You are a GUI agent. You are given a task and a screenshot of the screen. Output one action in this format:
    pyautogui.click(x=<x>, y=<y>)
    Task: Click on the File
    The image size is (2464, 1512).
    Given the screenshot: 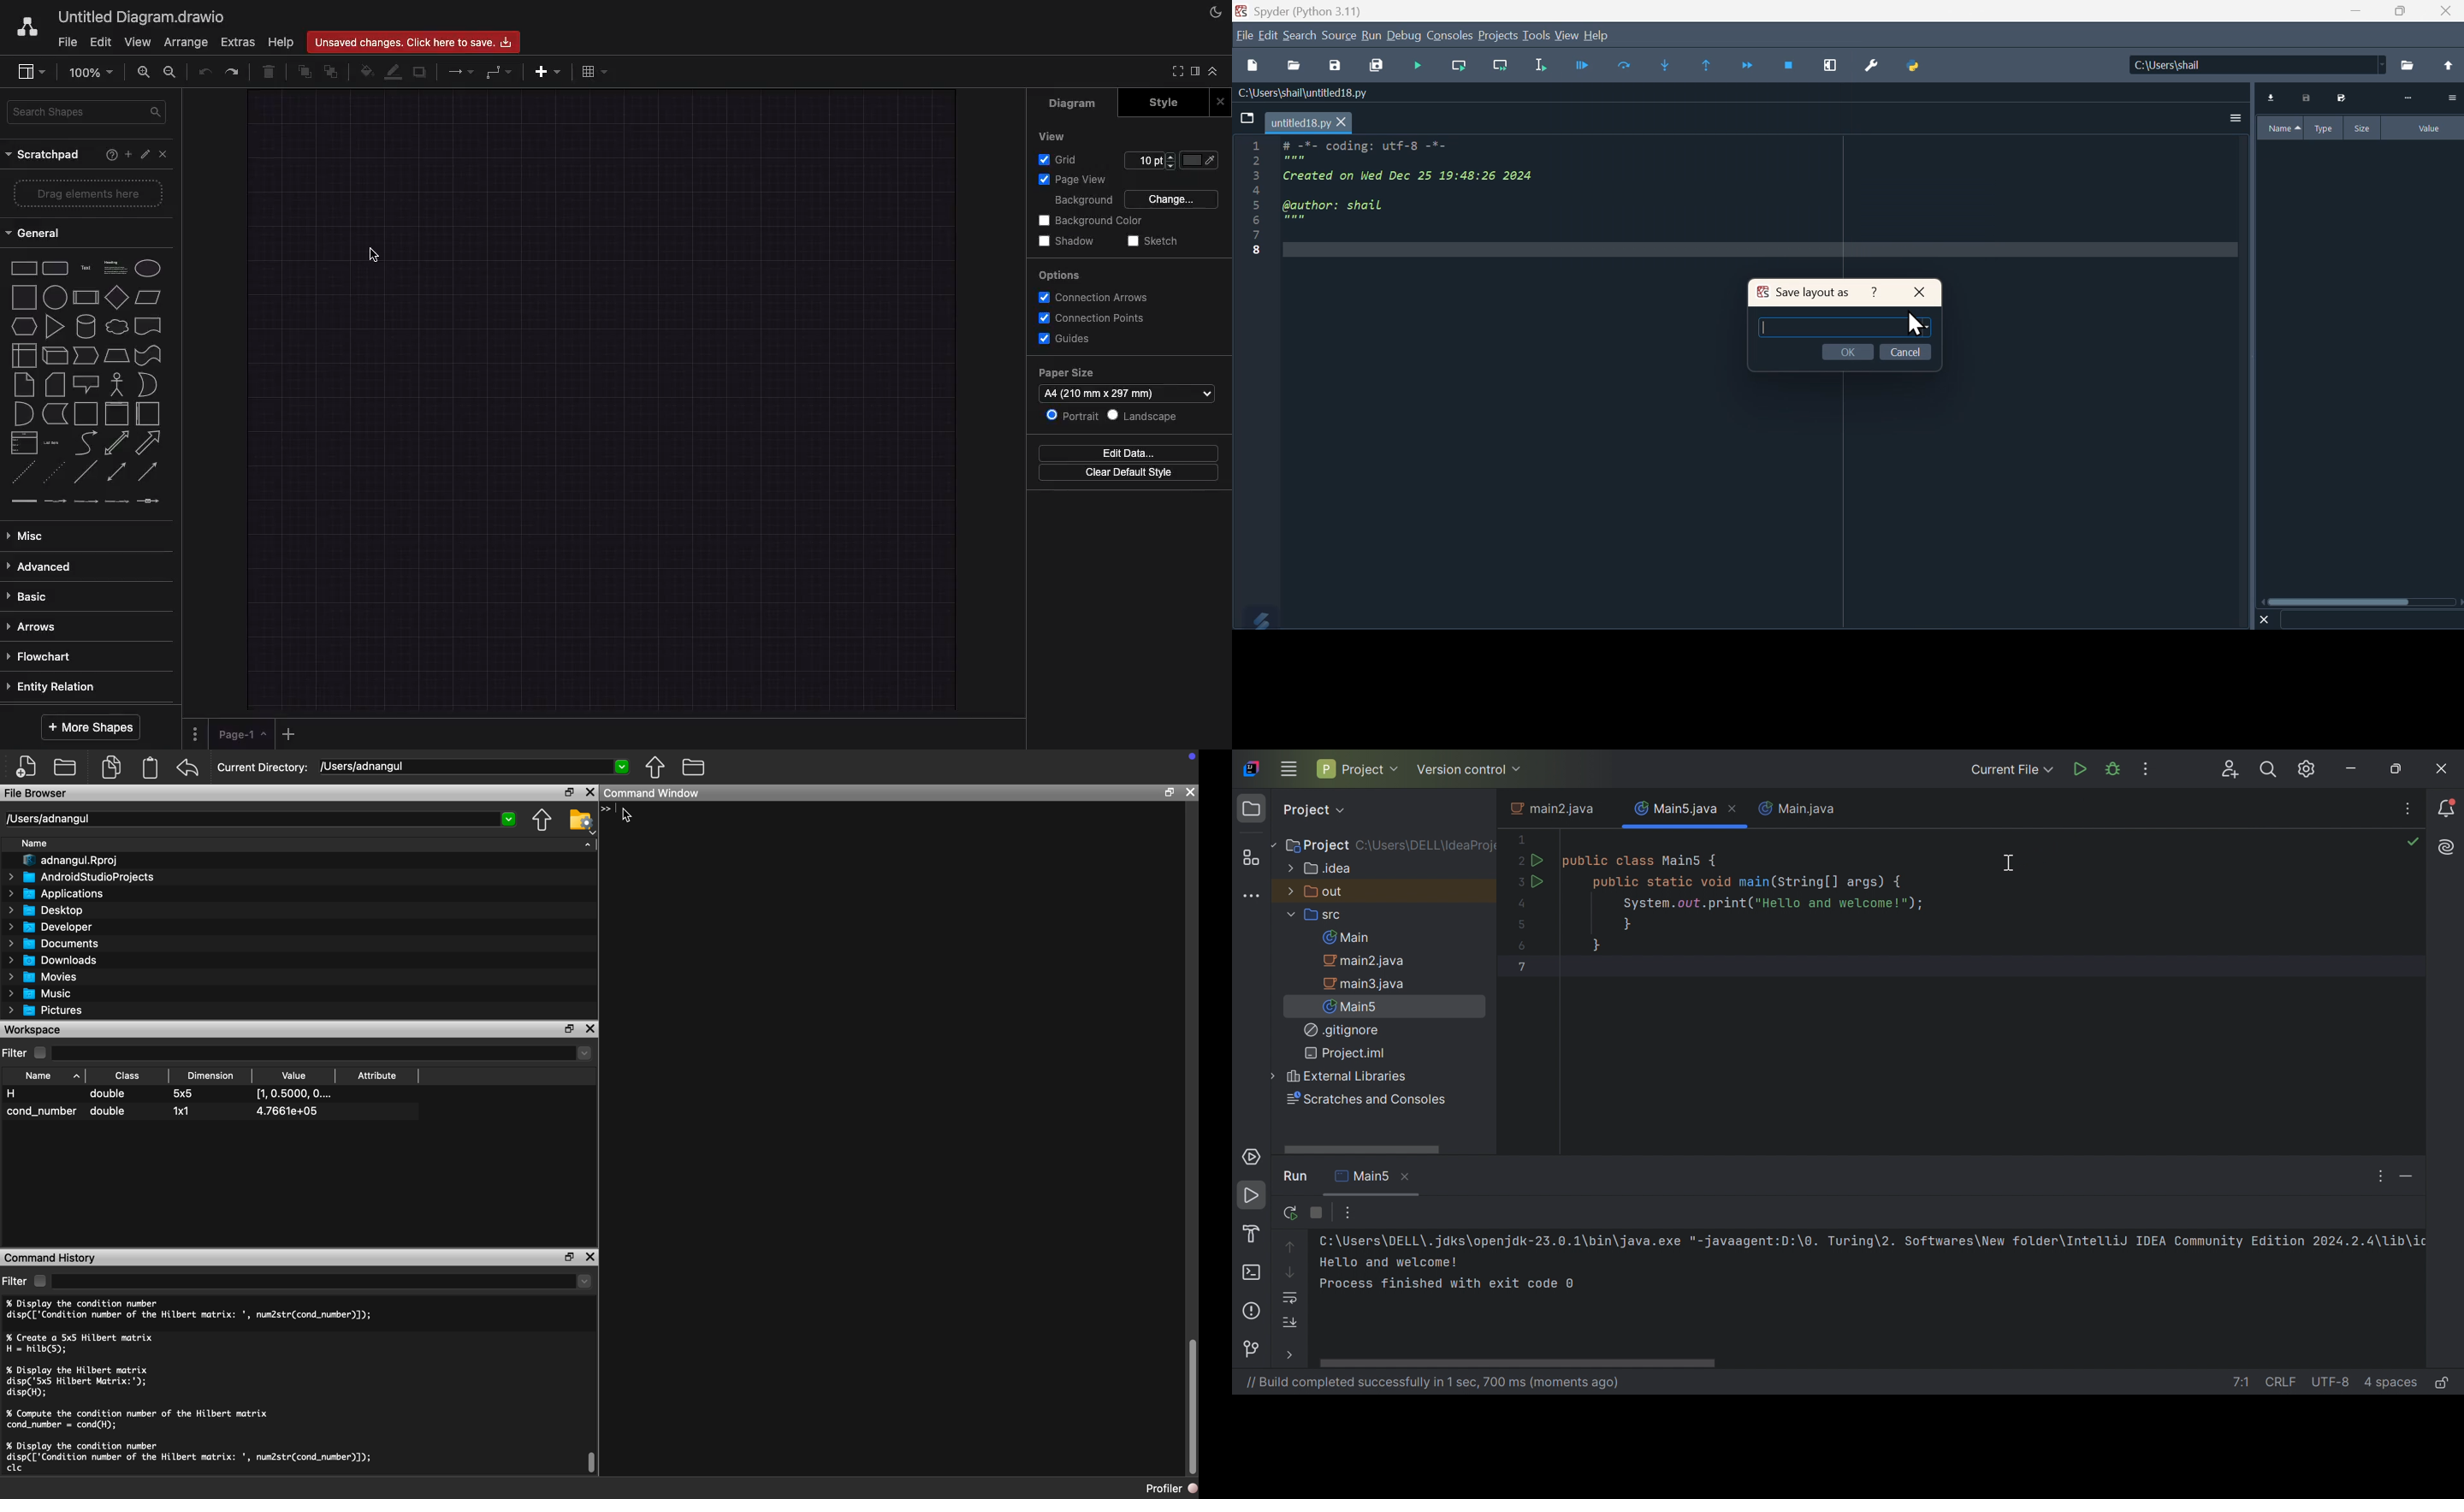 What is the action you would take?
    pyautogui.click(x=1244, y=35)
    